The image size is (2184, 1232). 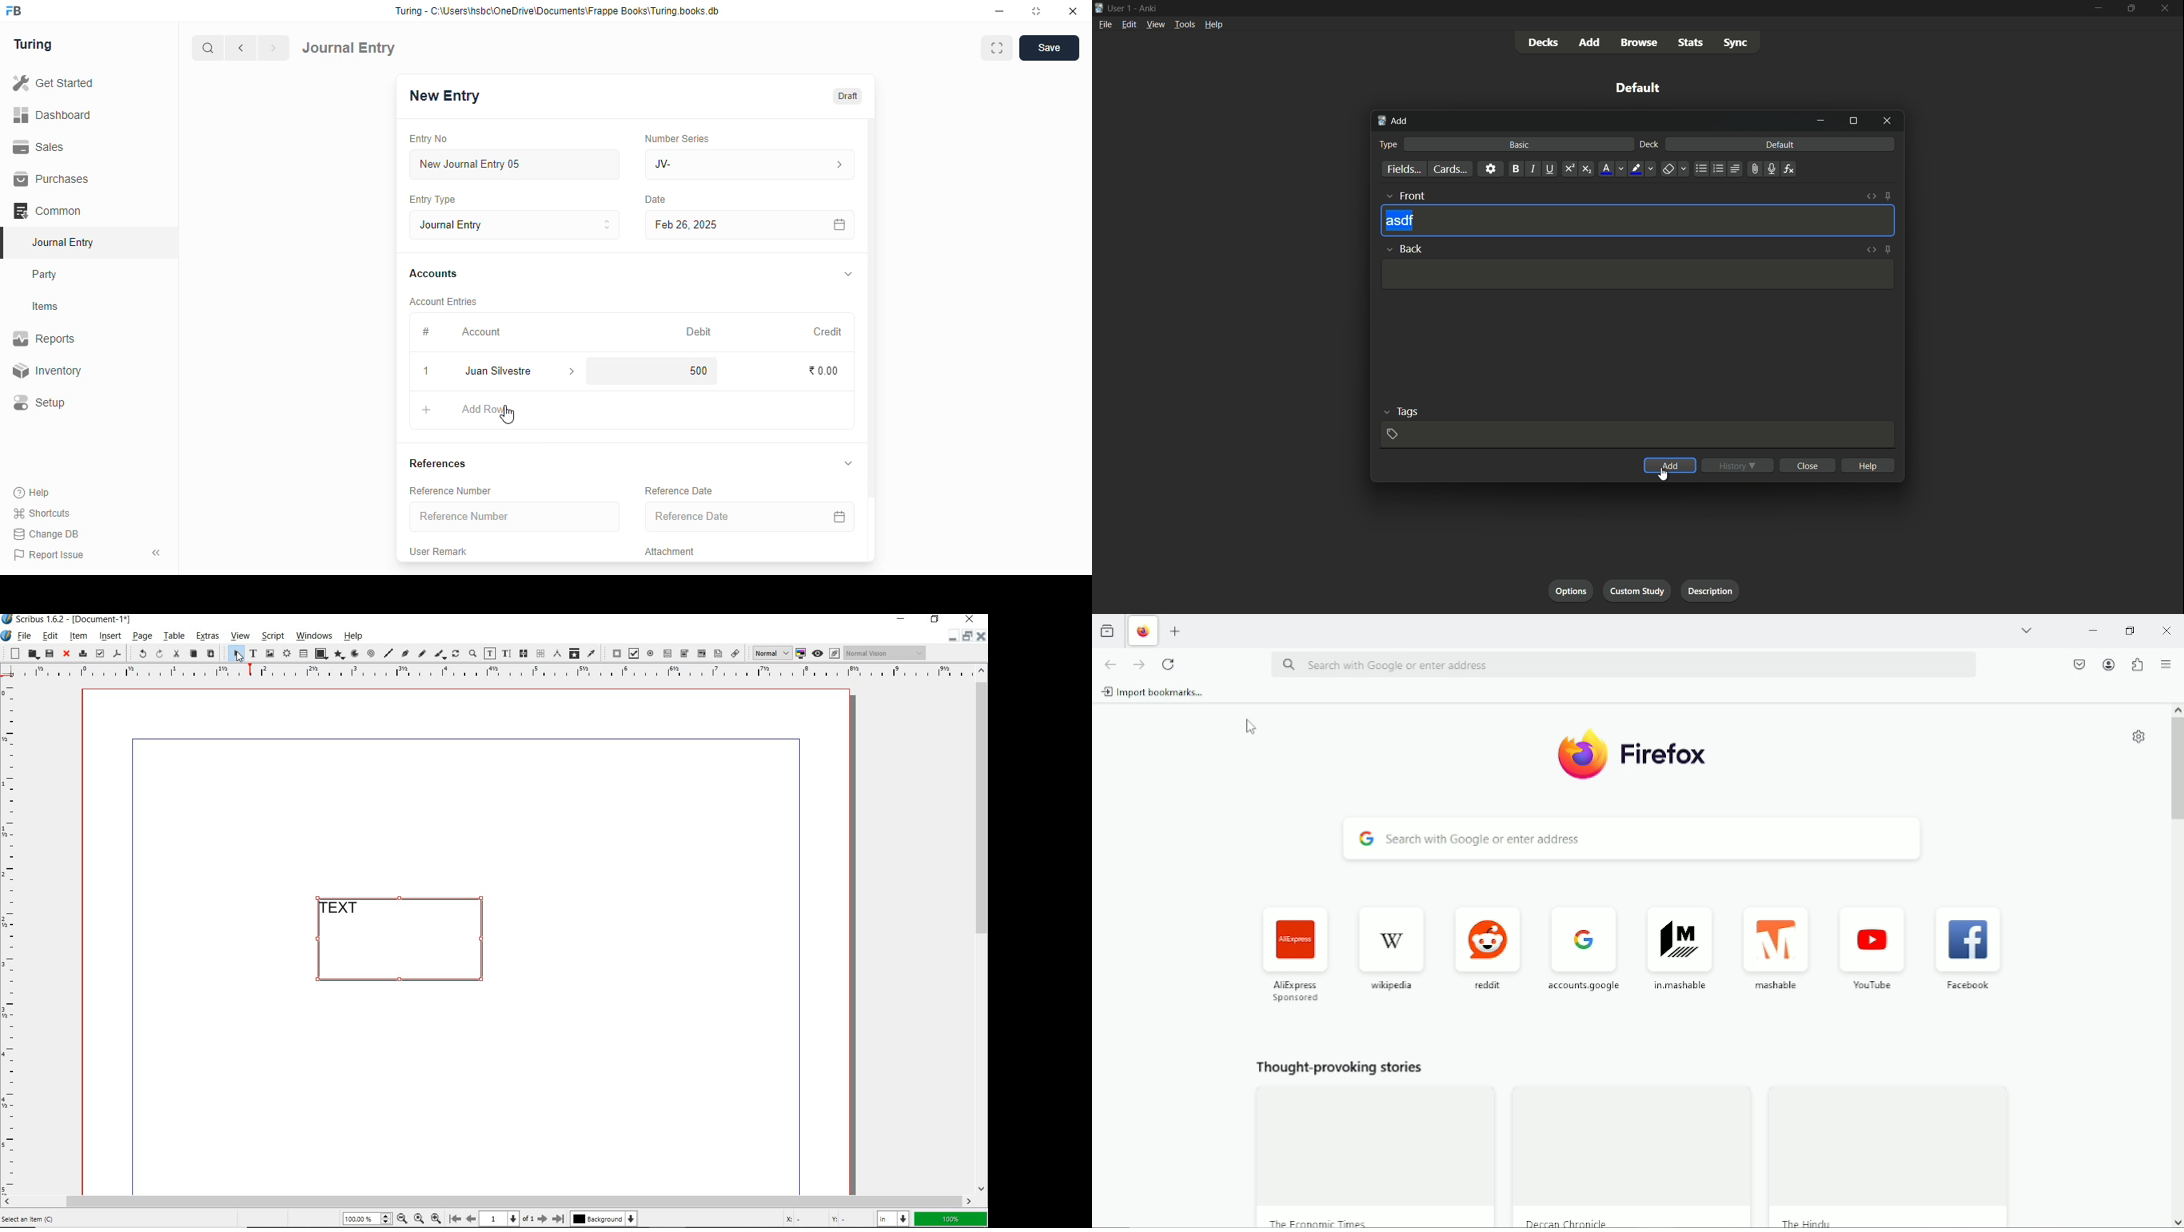 I want to click on next, so click(x=275, y=48).